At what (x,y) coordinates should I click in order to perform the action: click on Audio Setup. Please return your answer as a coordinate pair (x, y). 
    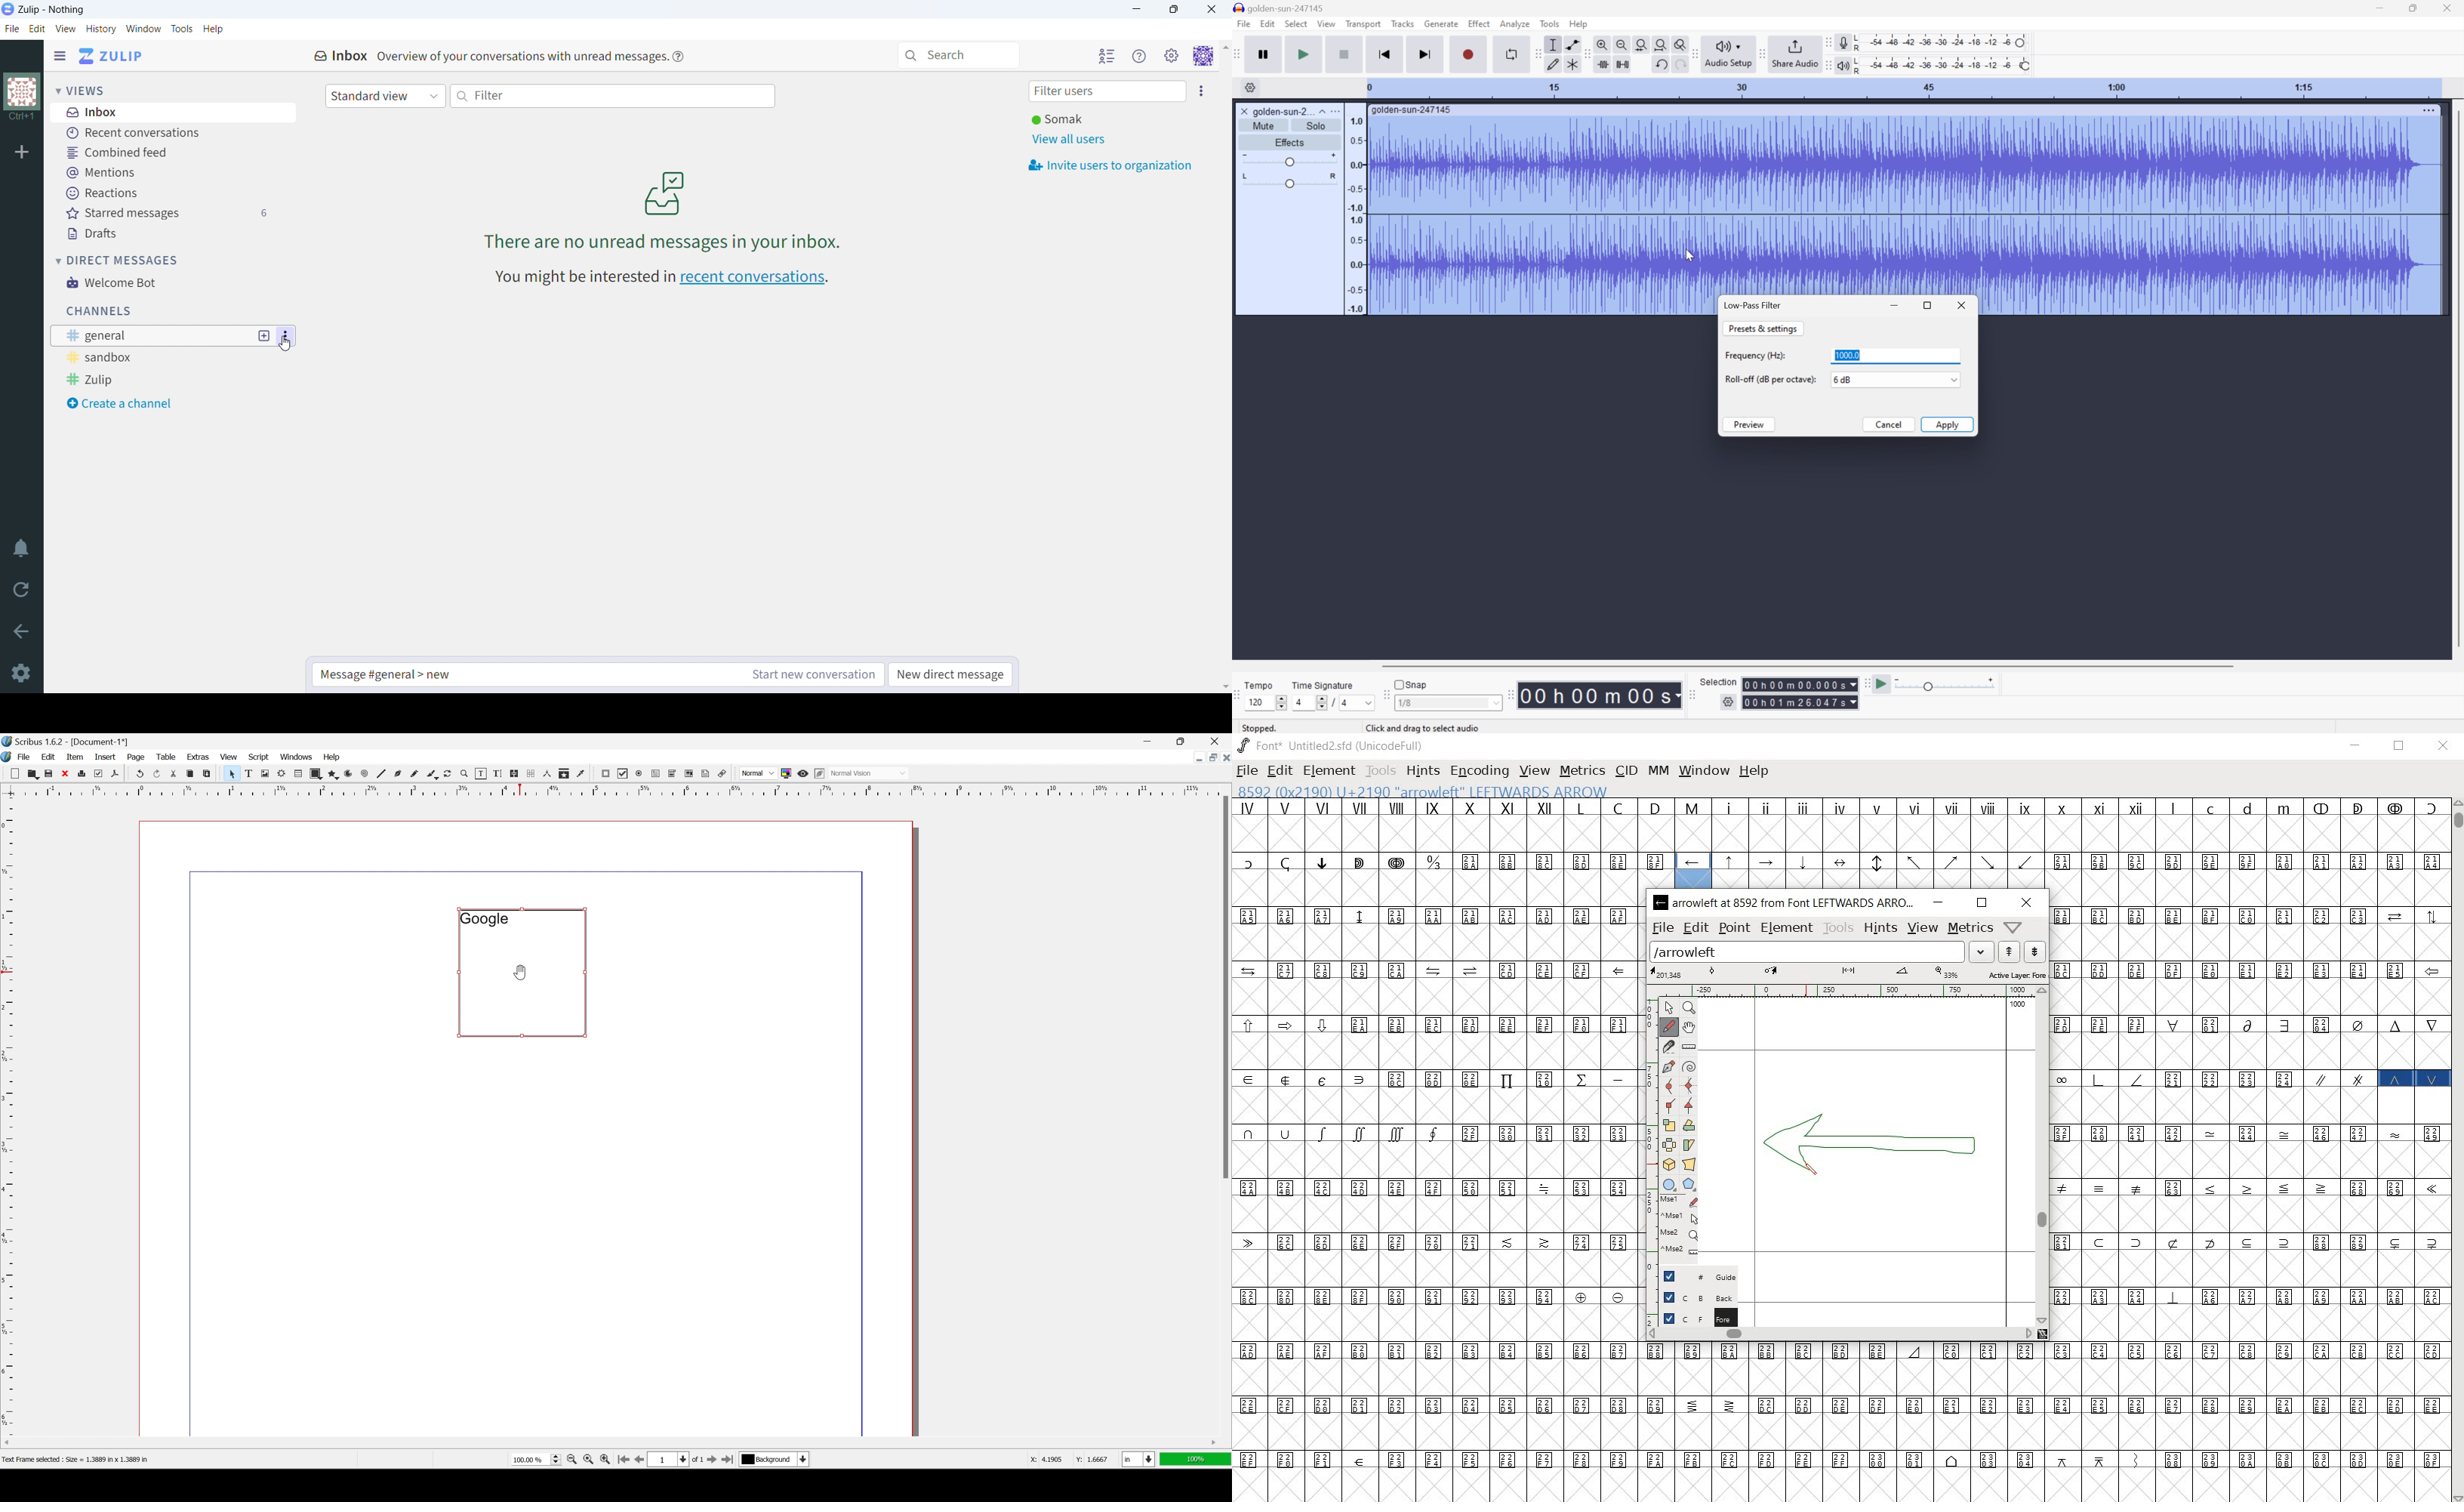
    Looking at the image, I should click on (1728, 54).